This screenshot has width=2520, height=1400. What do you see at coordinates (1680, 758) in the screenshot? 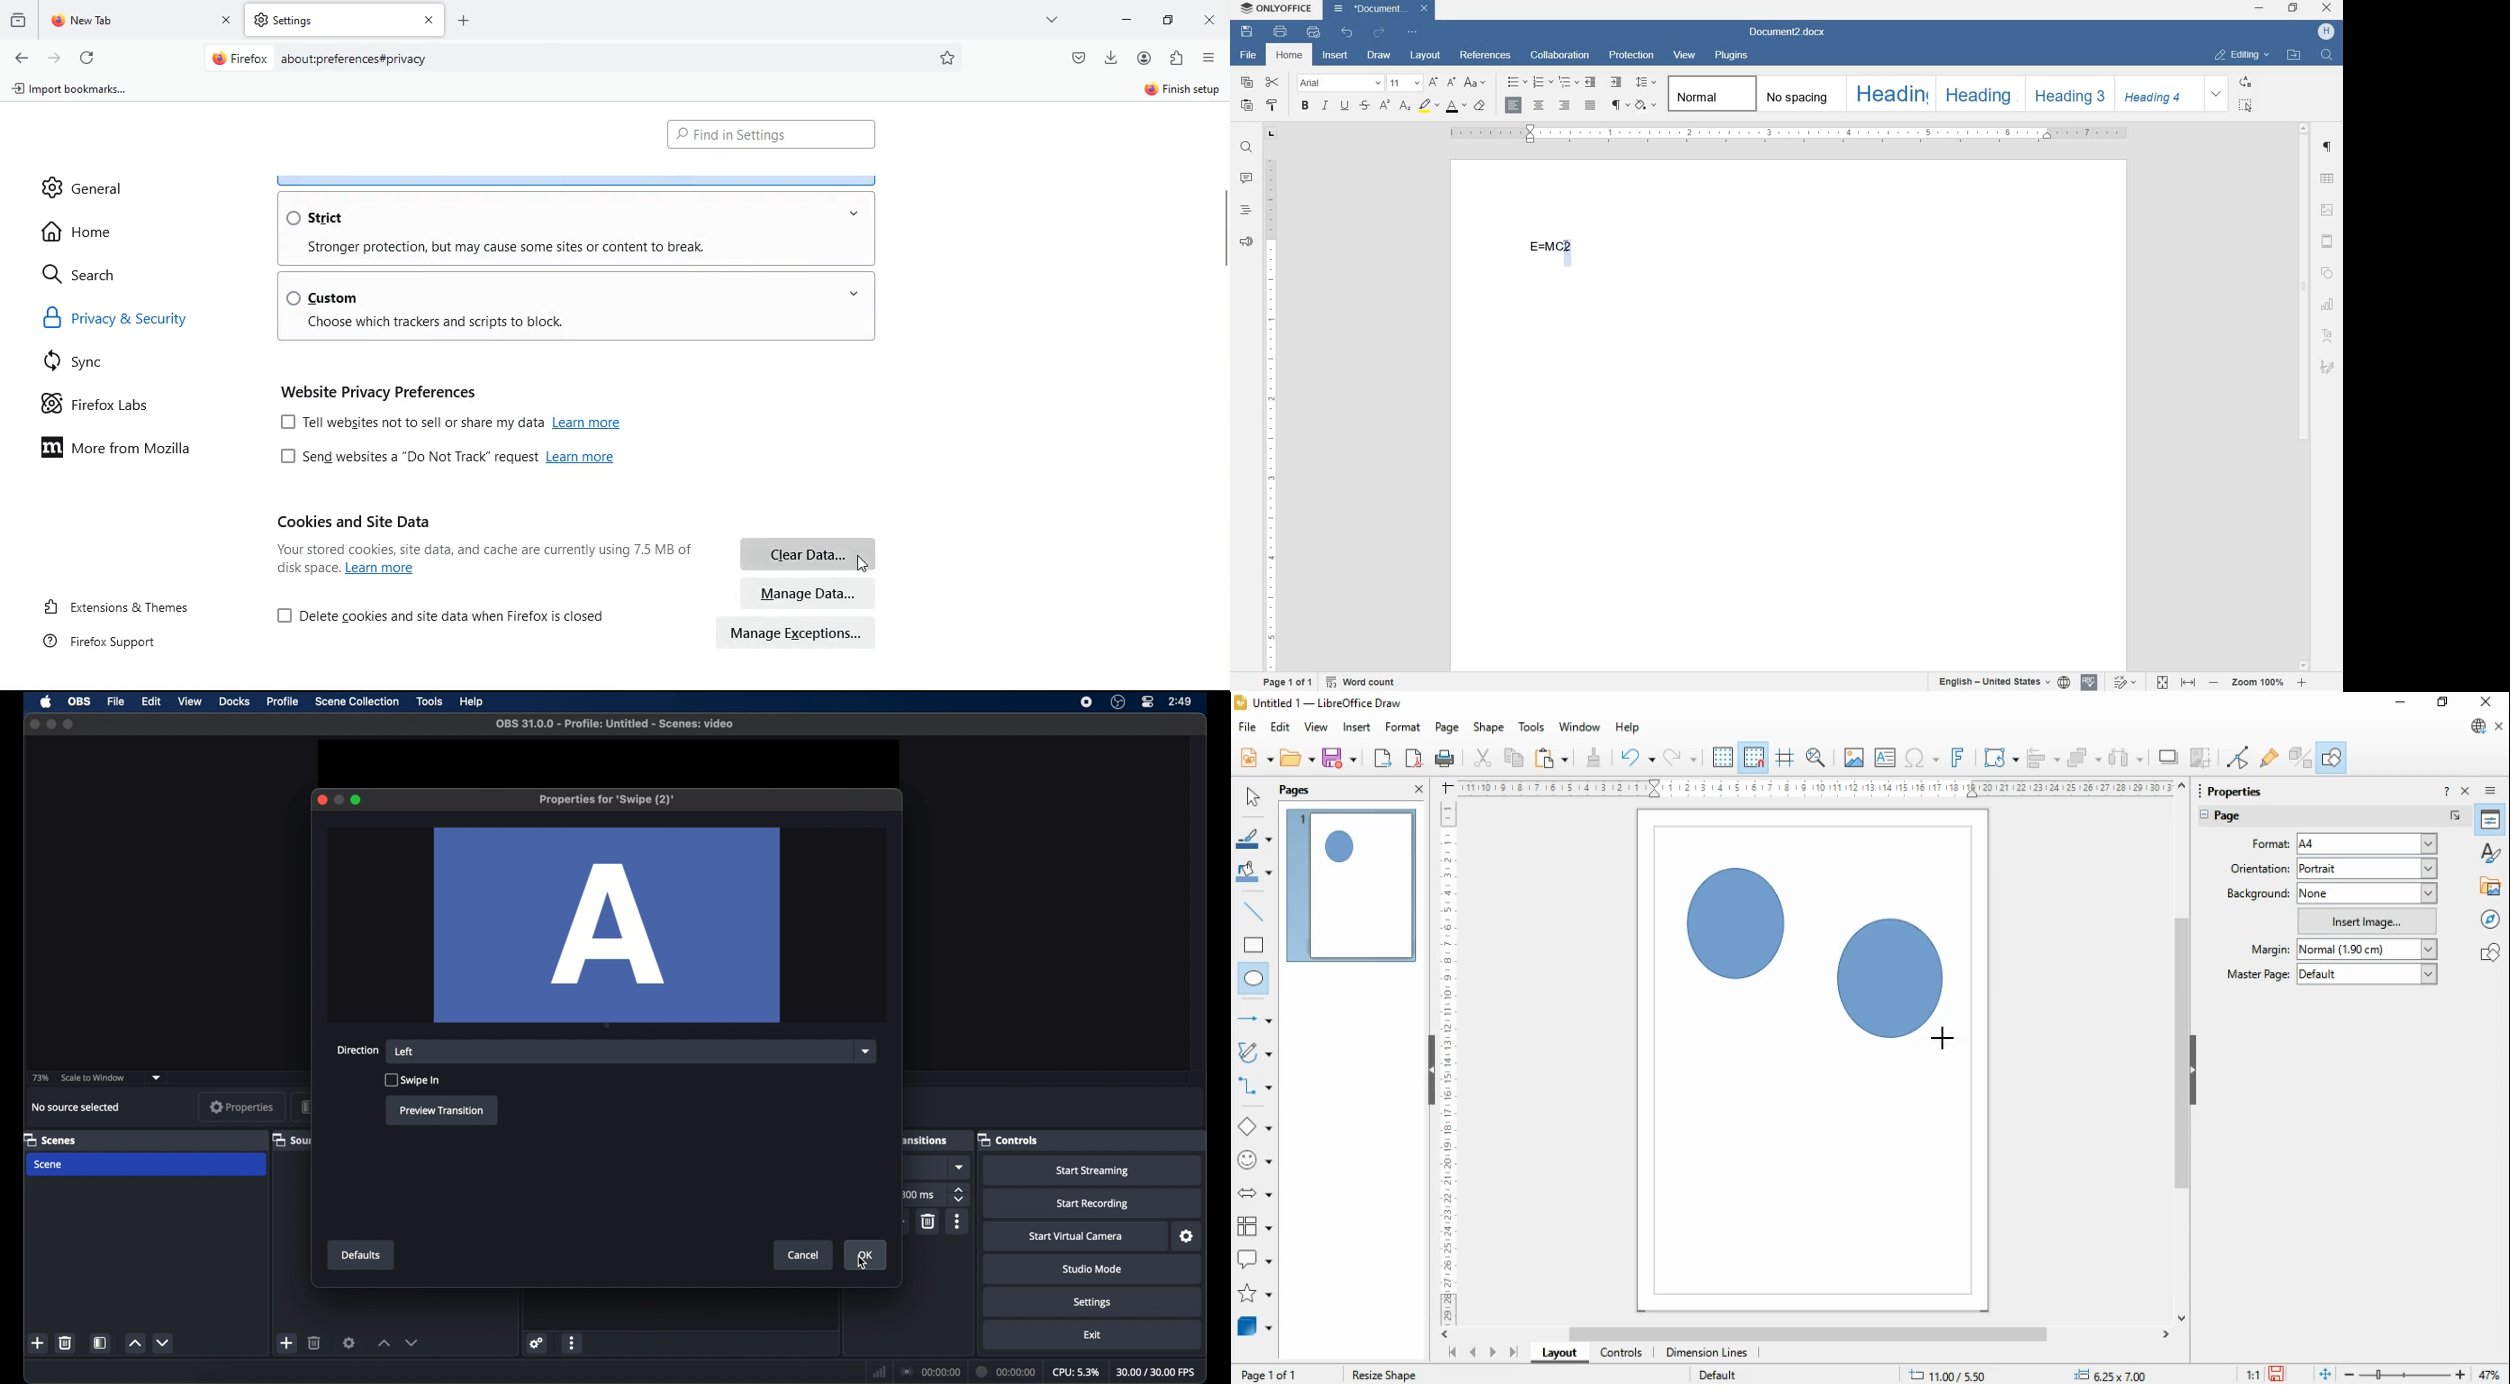
I see `redo` at bounding box center [1680, 758].